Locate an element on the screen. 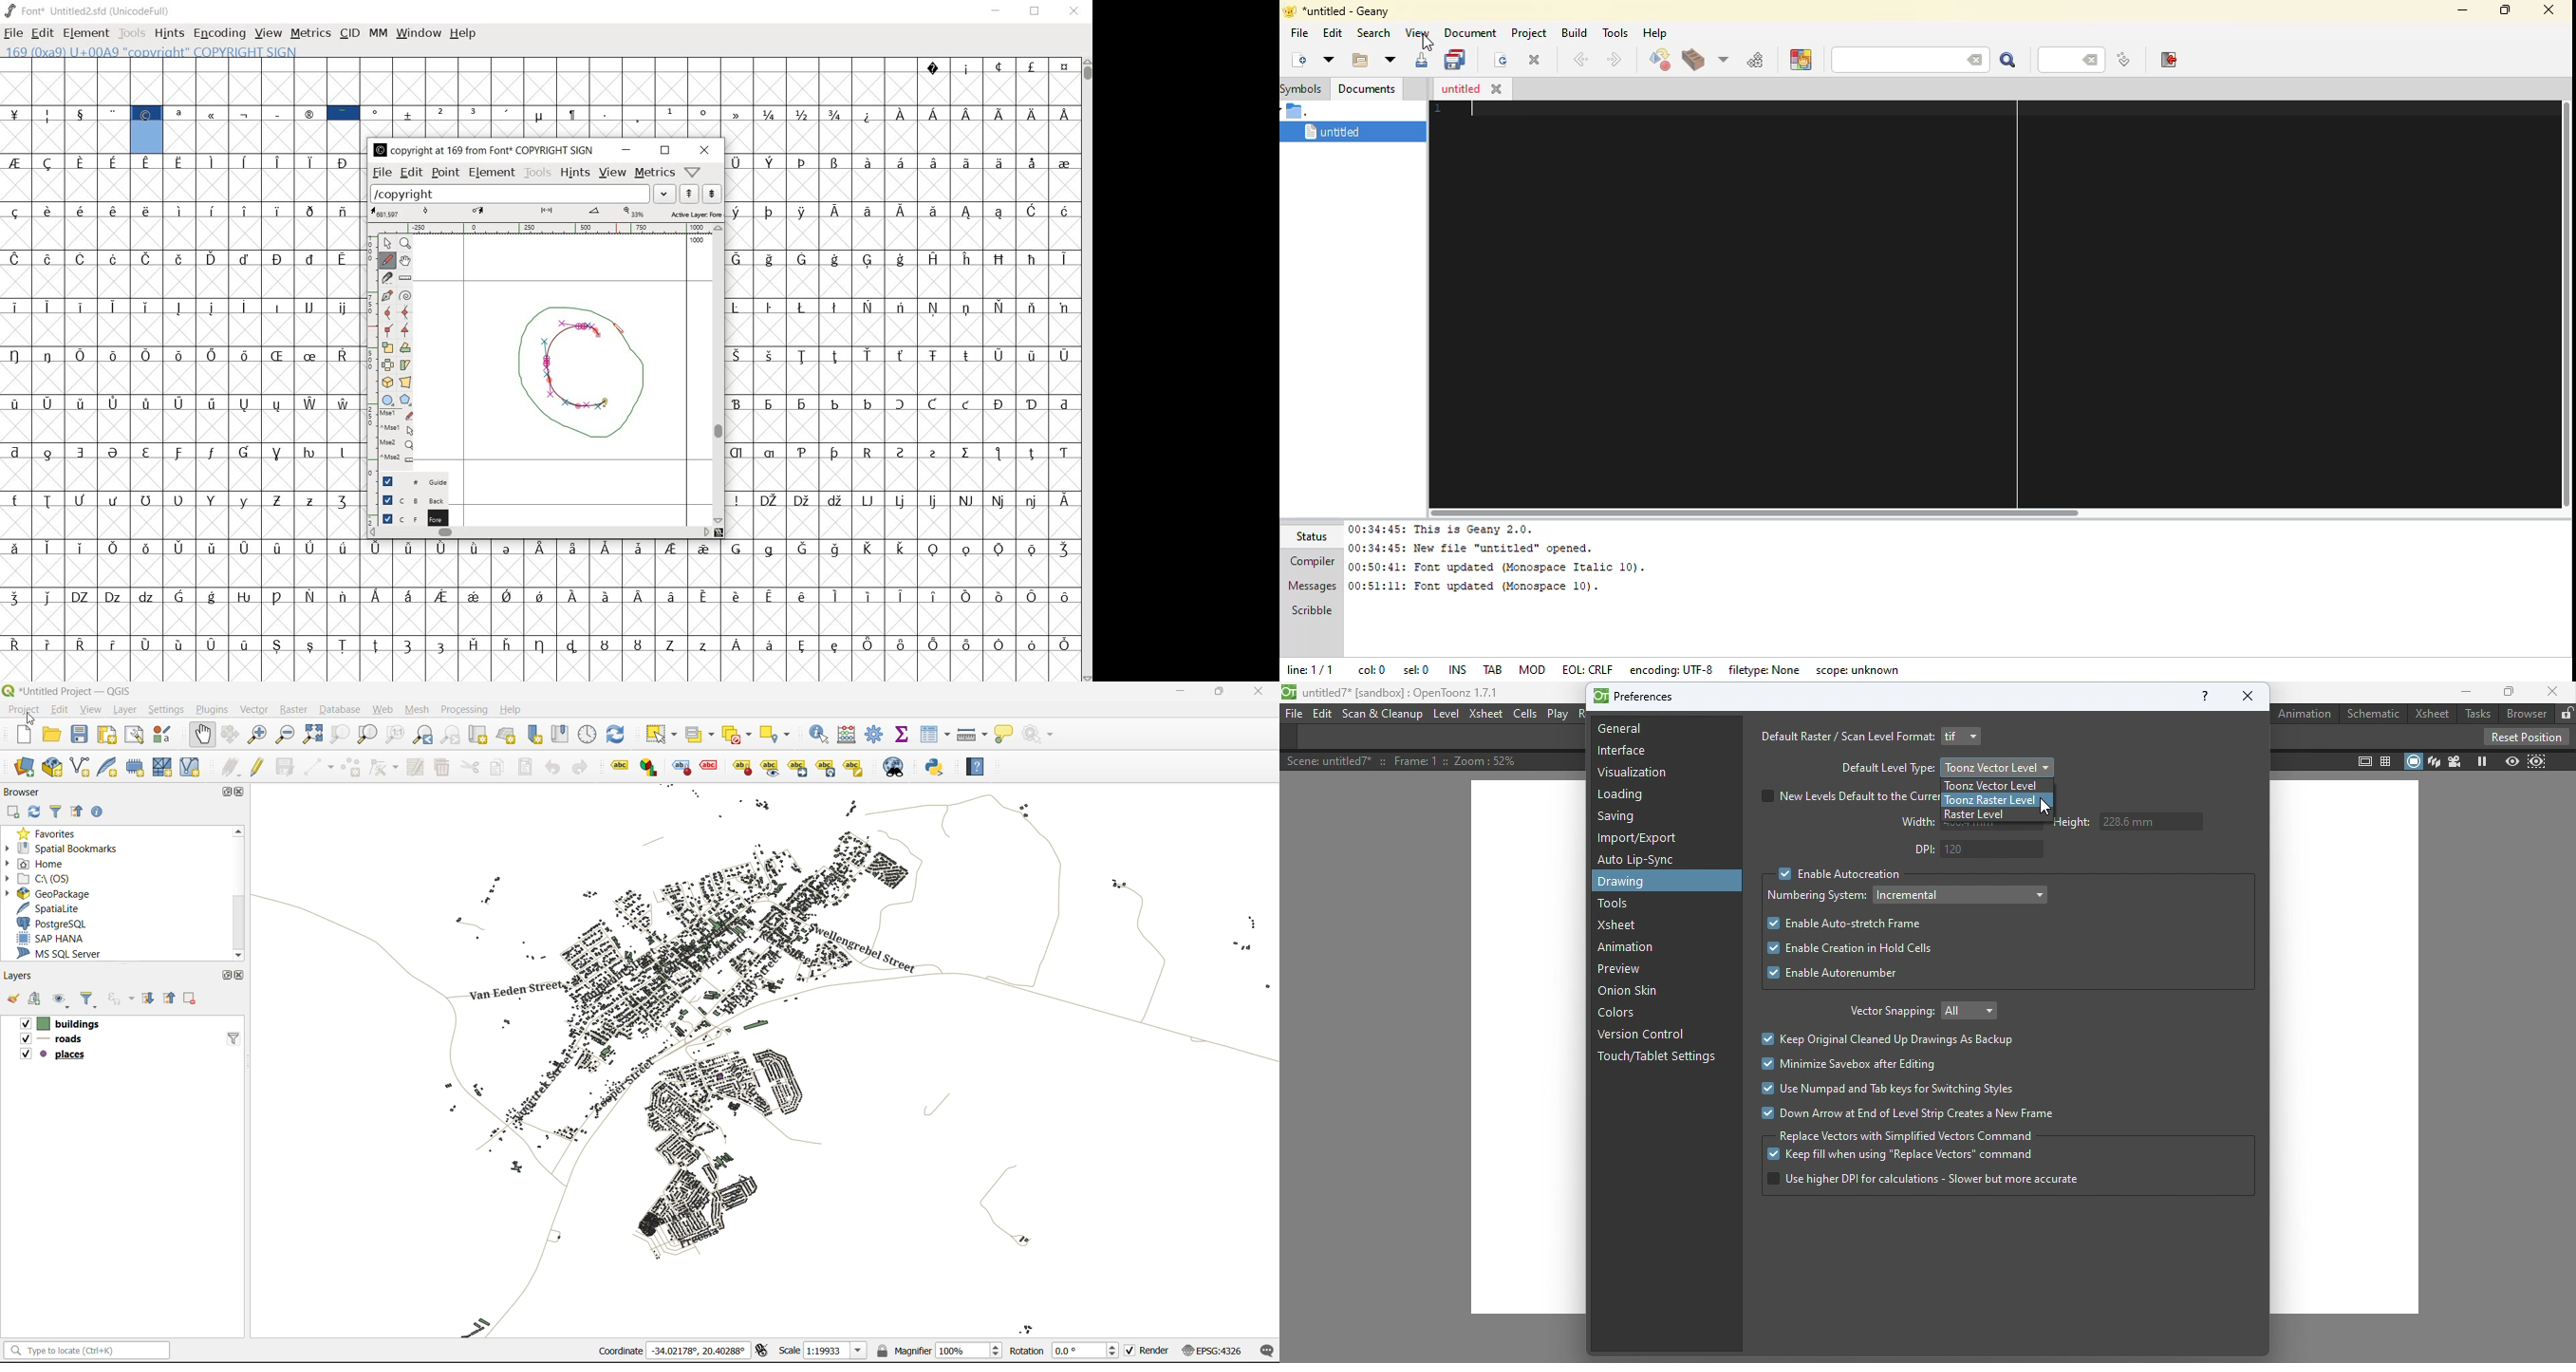 The height and width of the screenshot is (1372, 2576). close is located at coordinates (1259, 691).